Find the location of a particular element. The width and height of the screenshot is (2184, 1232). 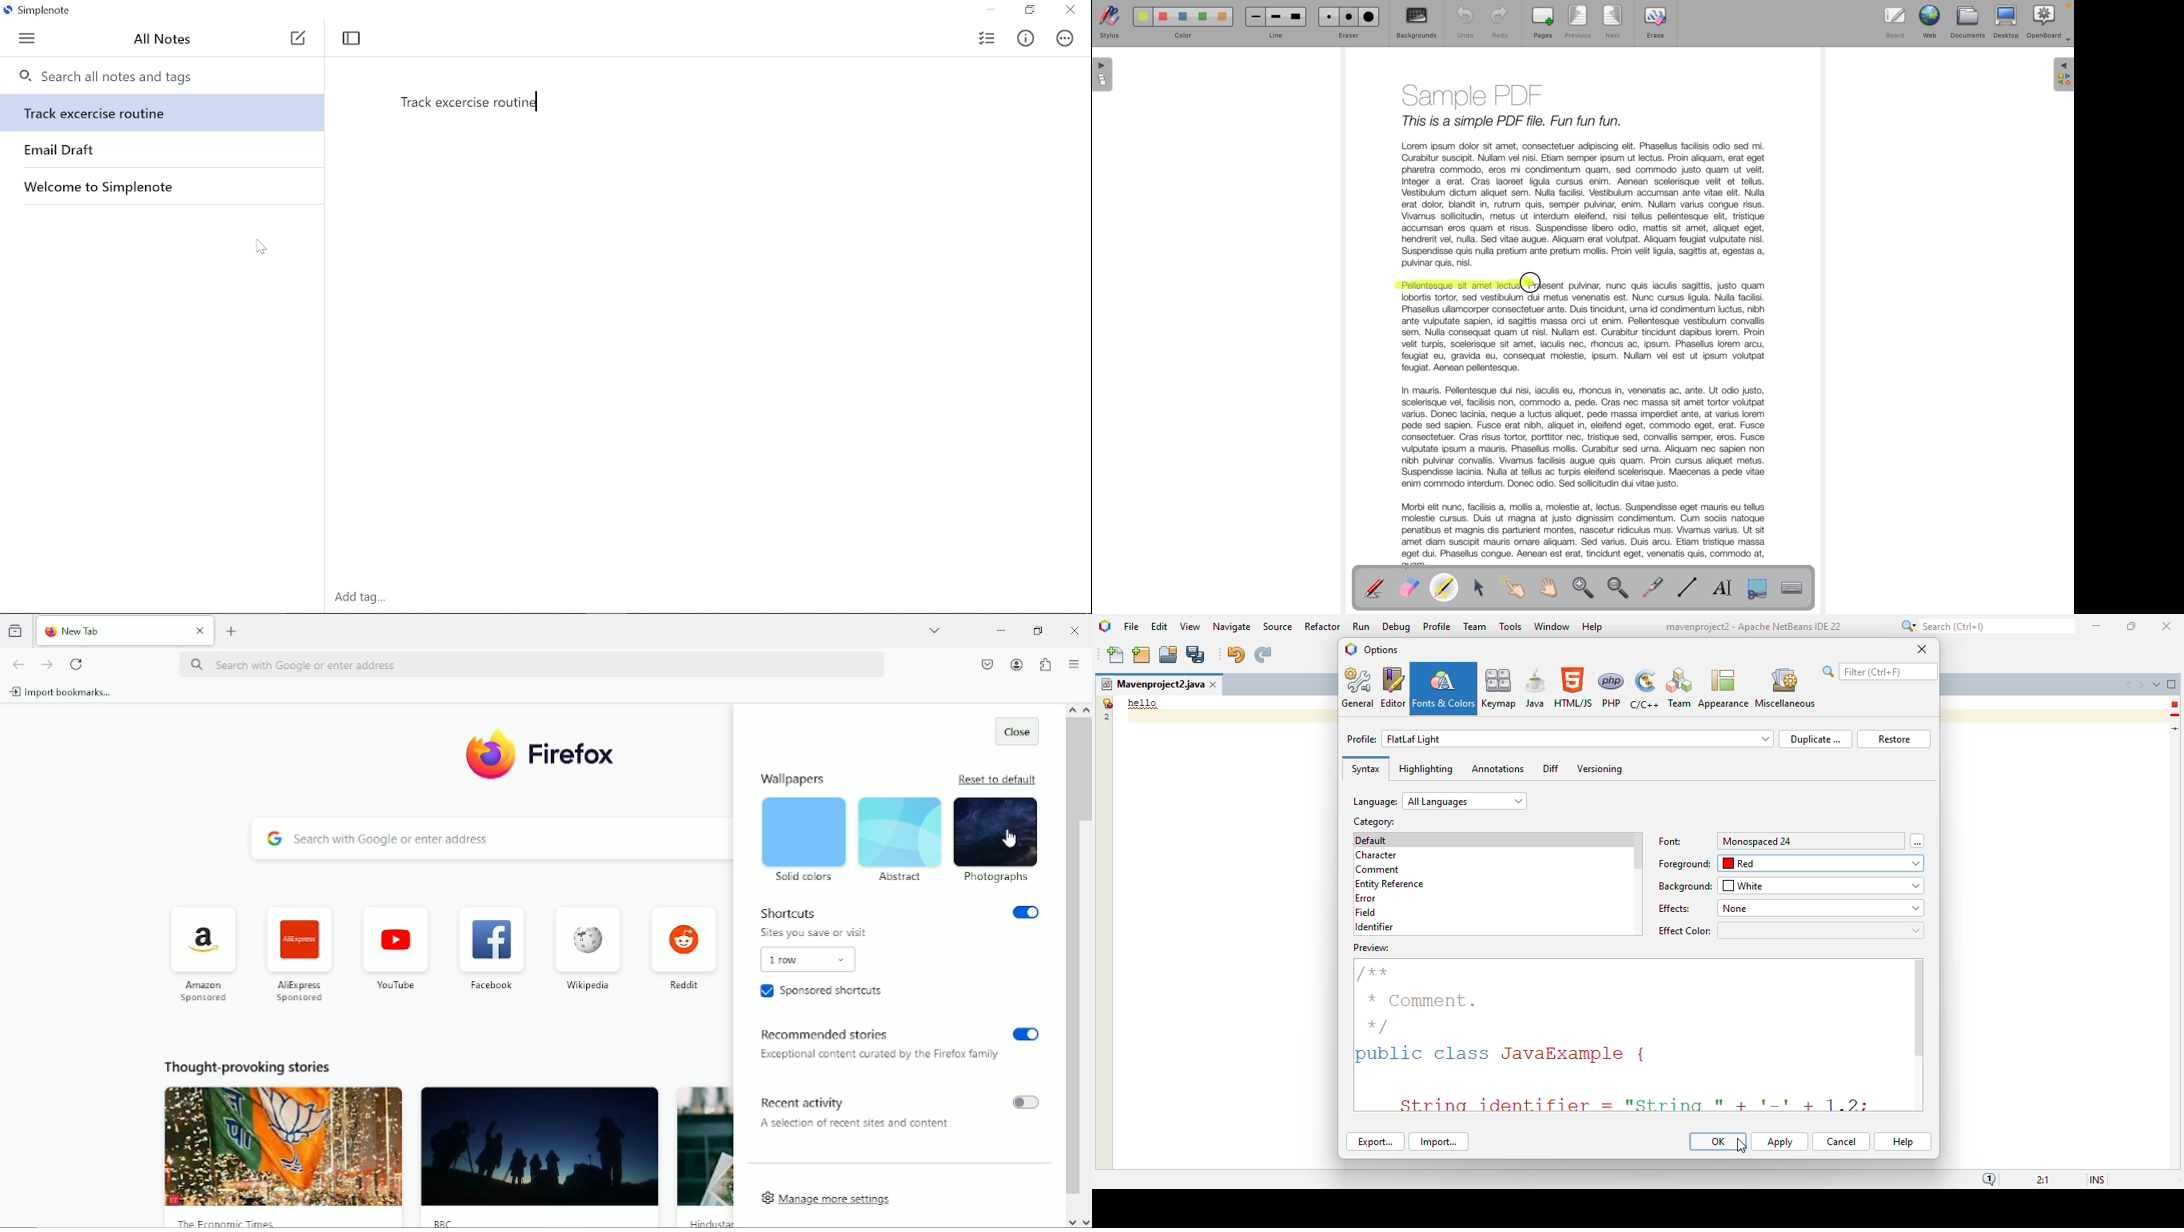

New note added to track exercise routine is located at coordinates (472, 103).